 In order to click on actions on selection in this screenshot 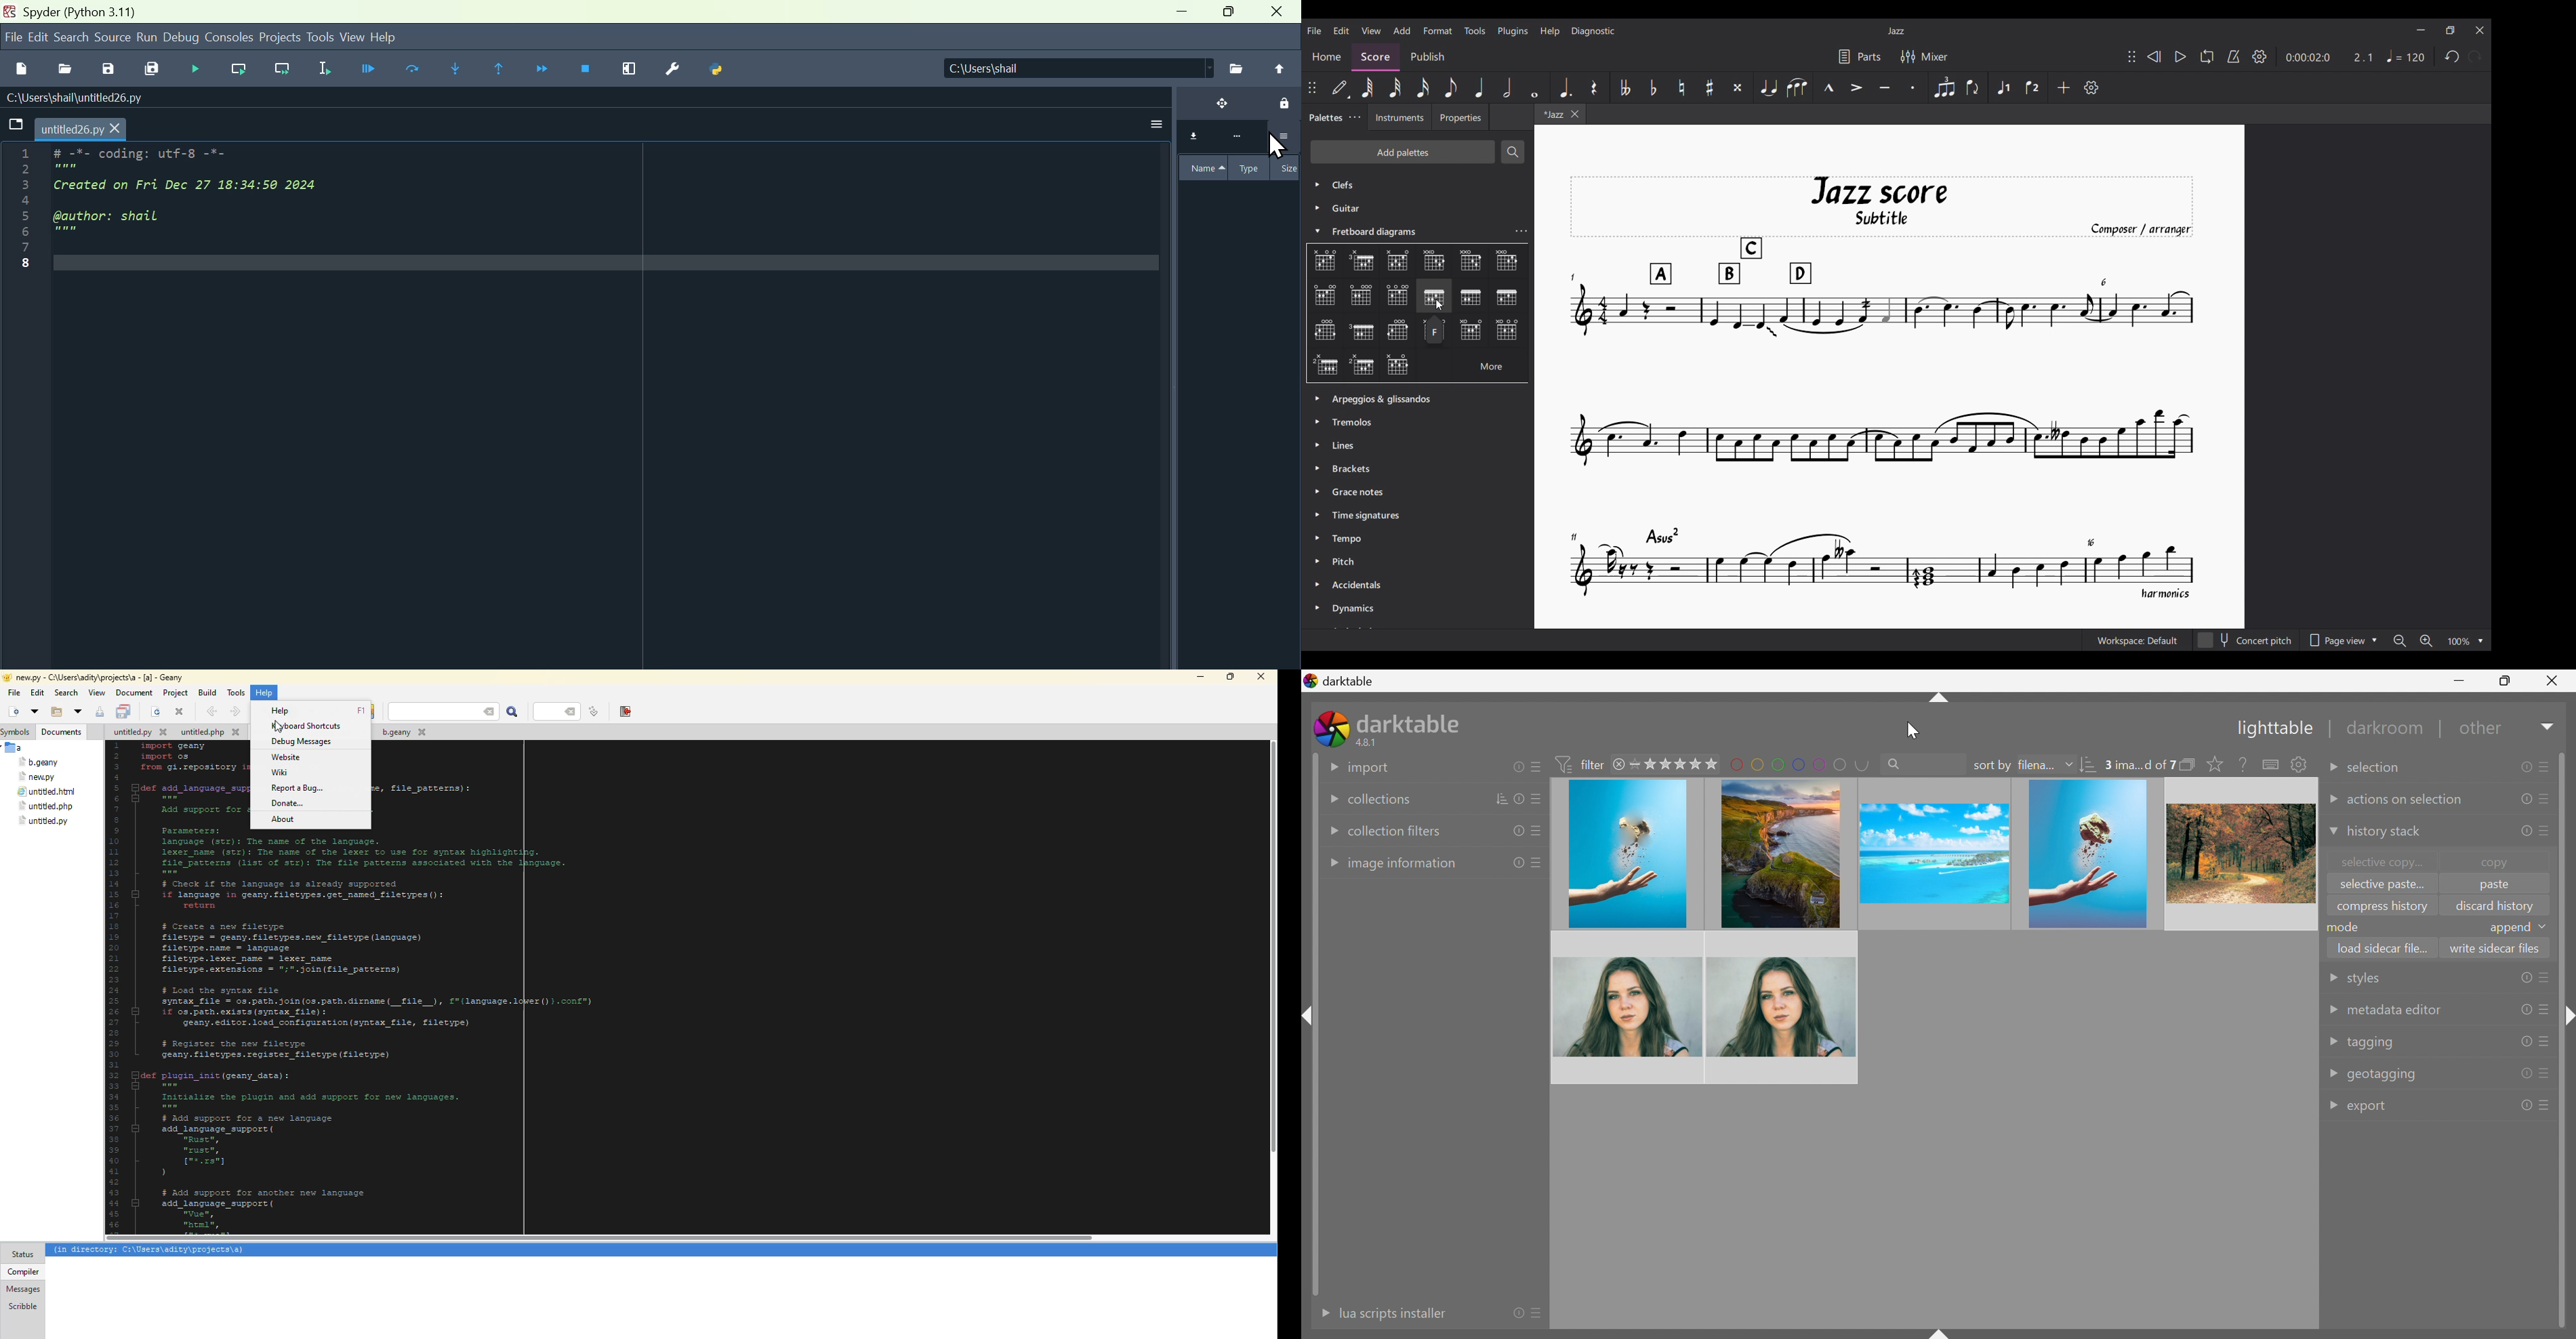, I will do `click(2407, 800)`.